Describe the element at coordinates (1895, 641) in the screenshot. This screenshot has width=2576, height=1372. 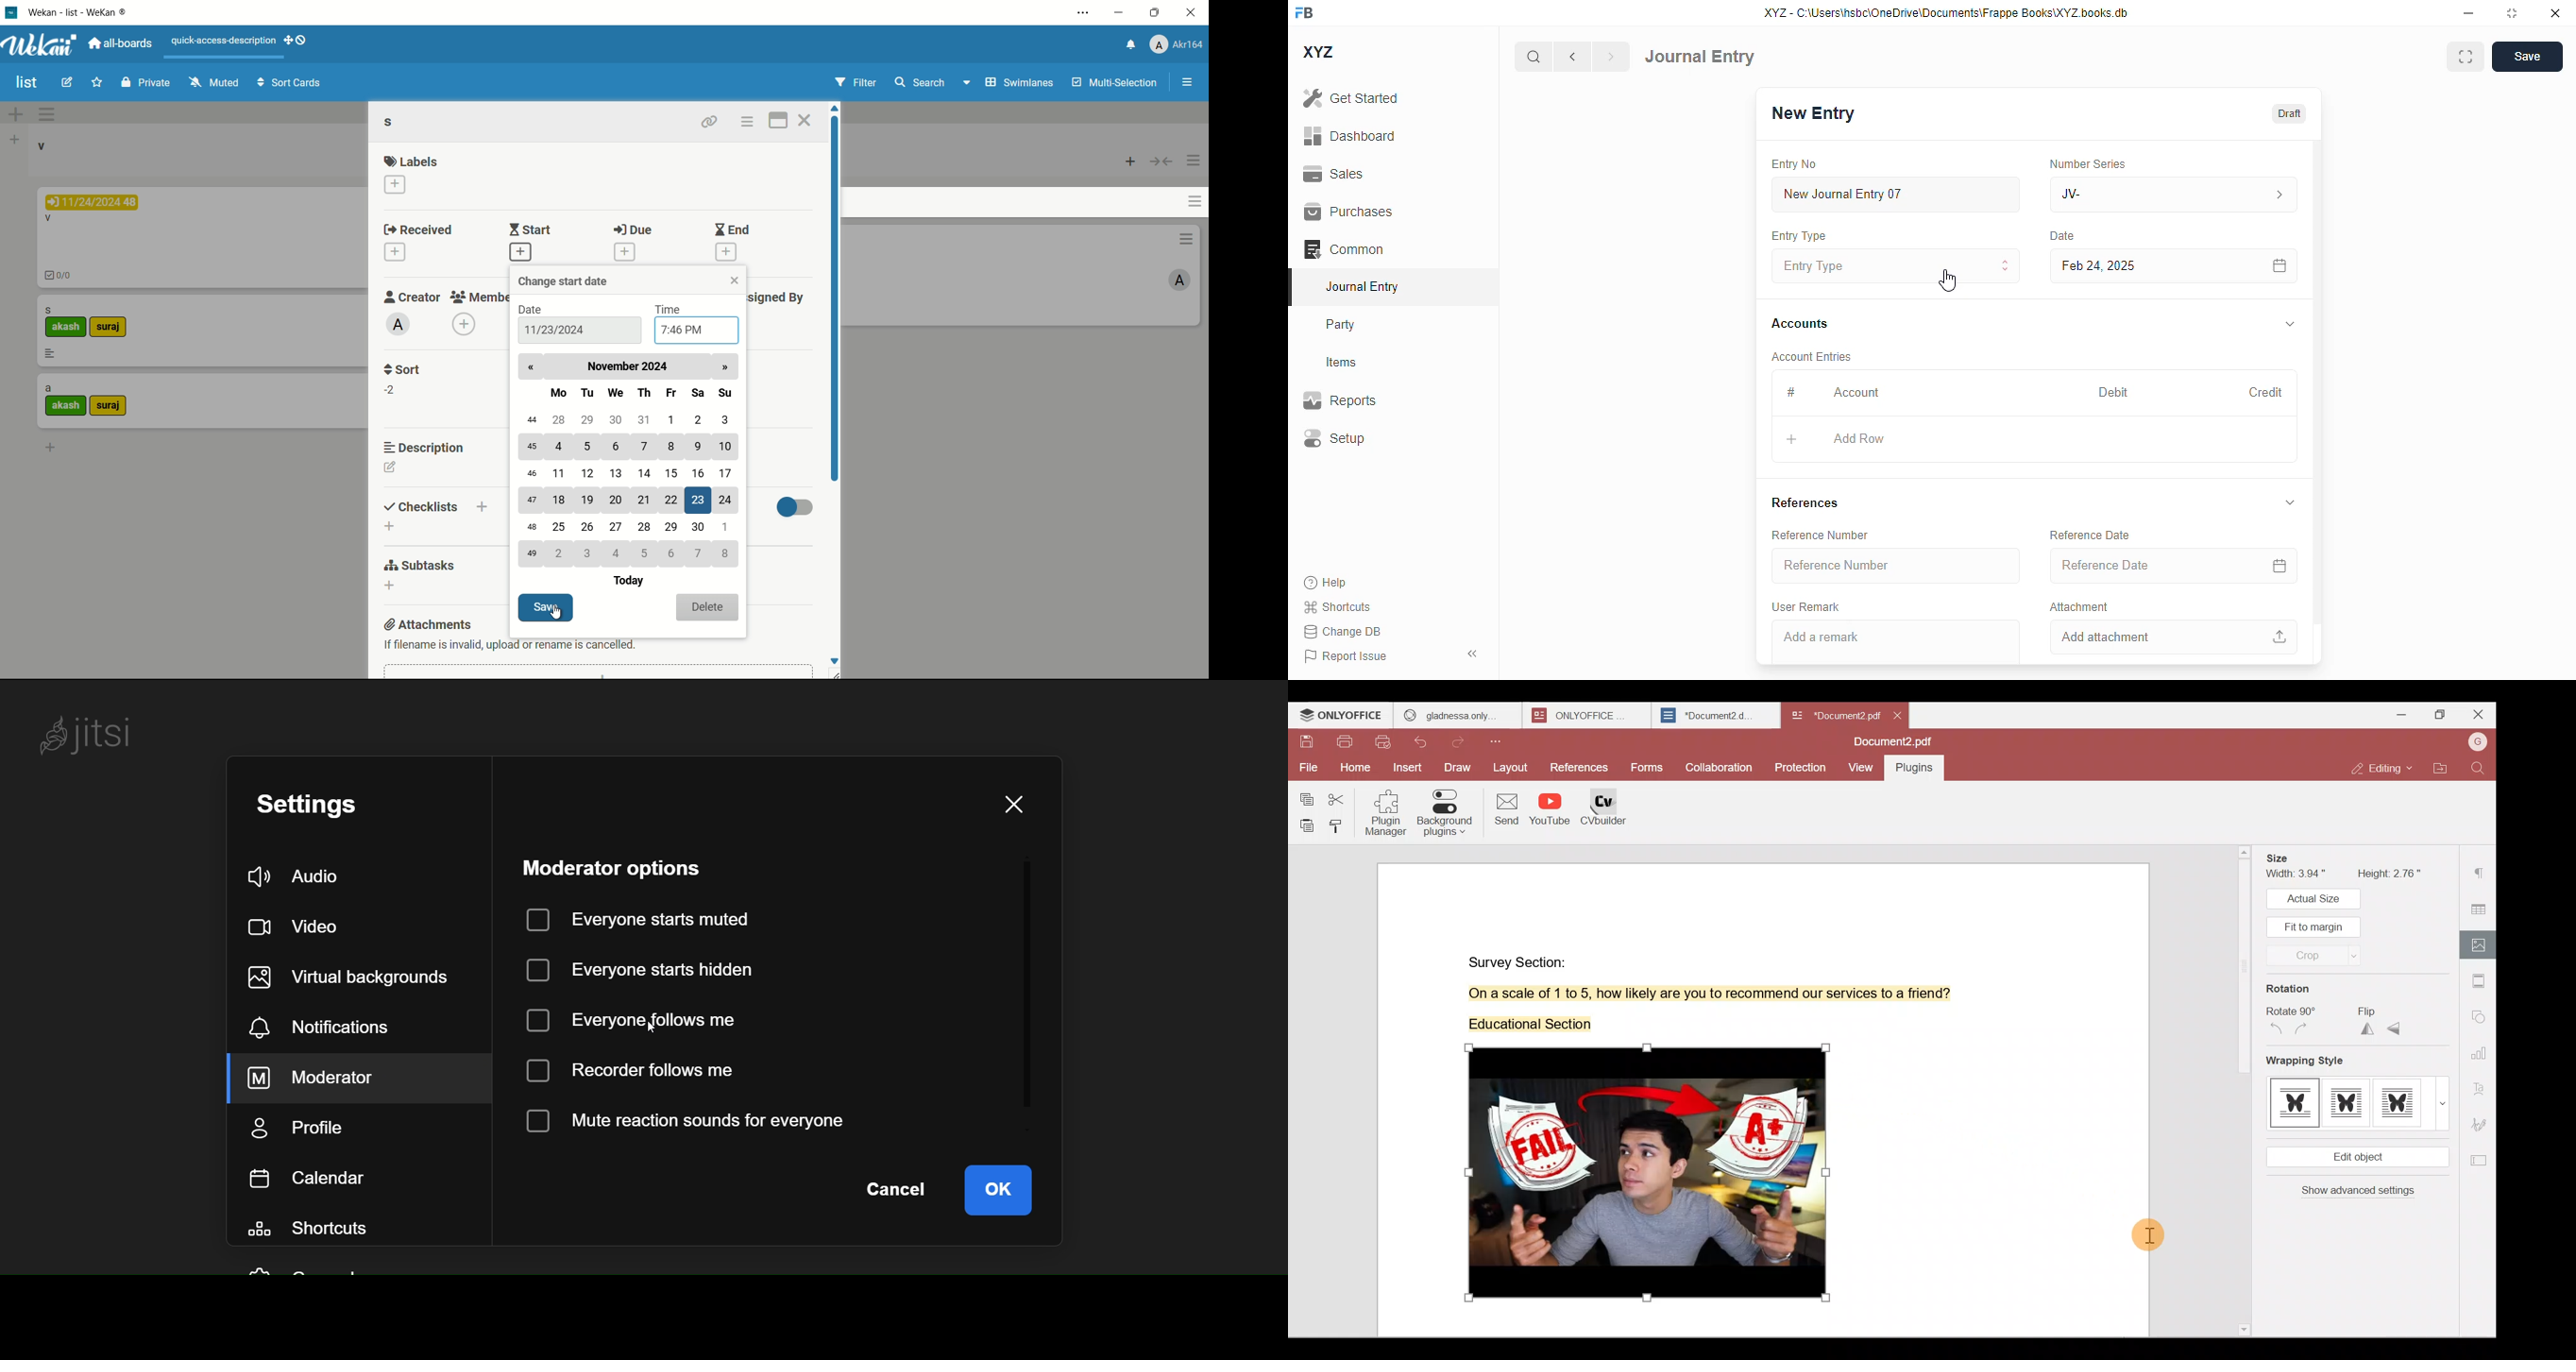
I see `add a remark` at that location.